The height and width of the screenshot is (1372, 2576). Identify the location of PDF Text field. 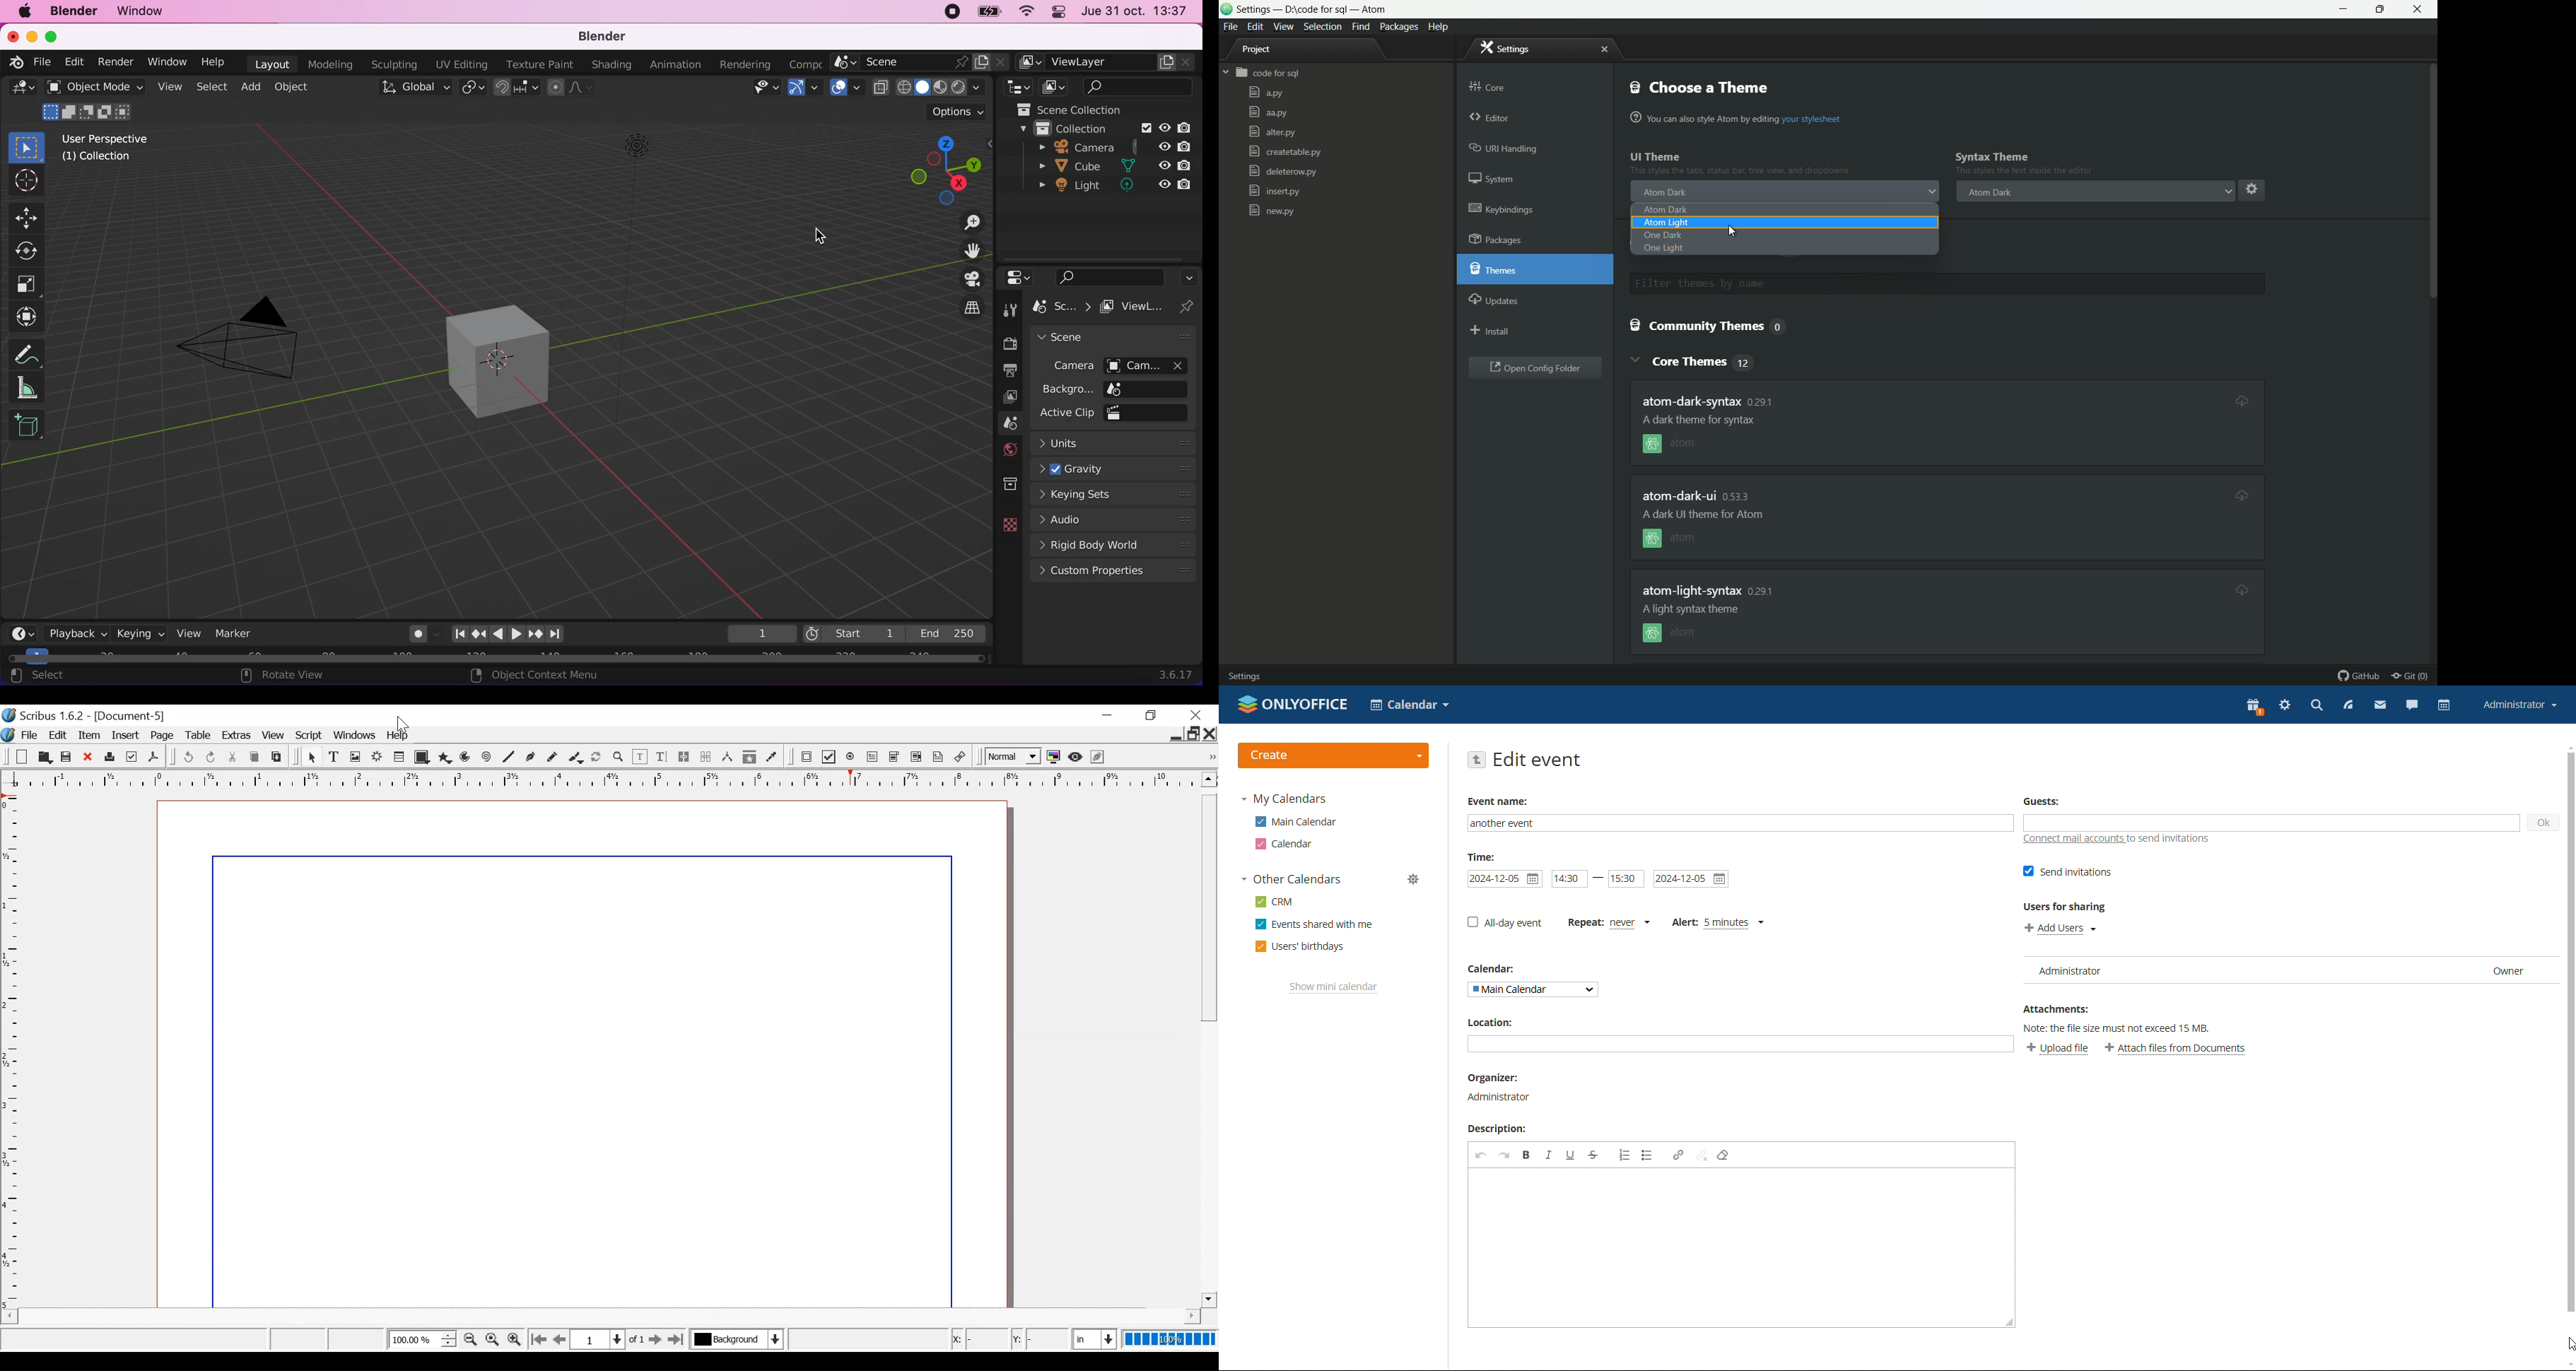
(873, 757).